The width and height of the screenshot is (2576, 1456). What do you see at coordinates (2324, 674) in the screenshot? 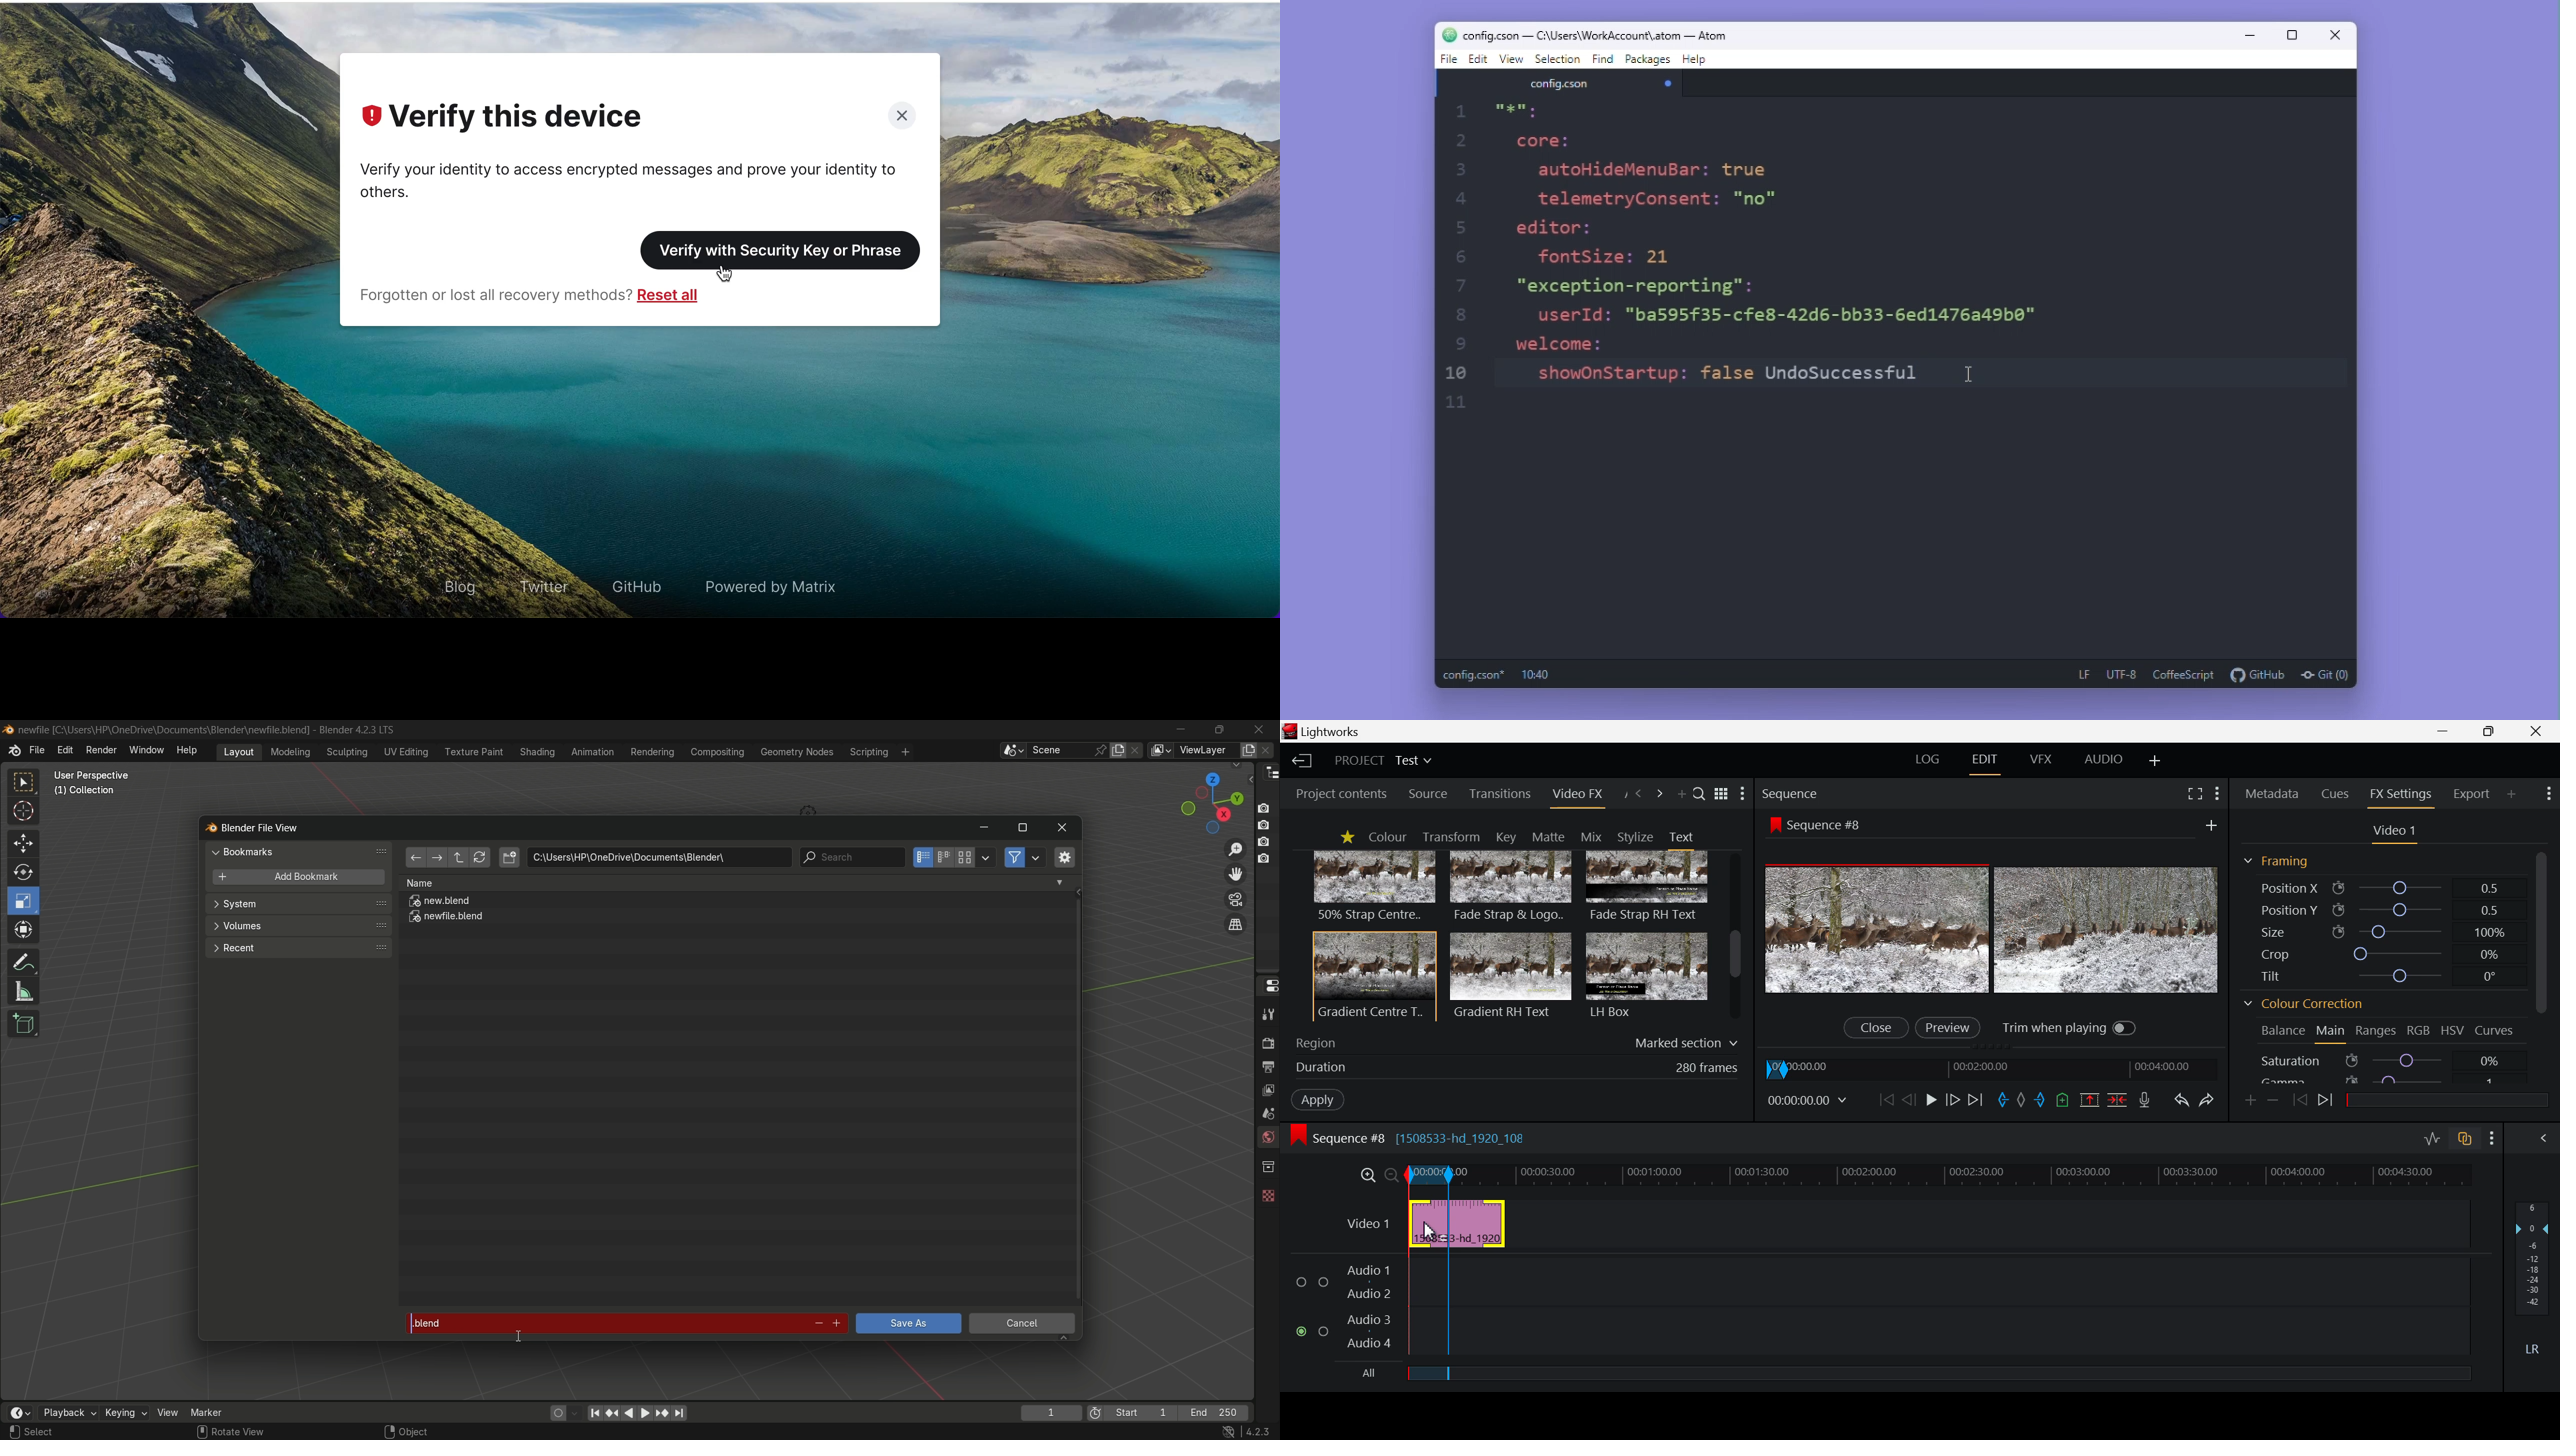
I see `git(0)` at bounding box center [2324, 674].